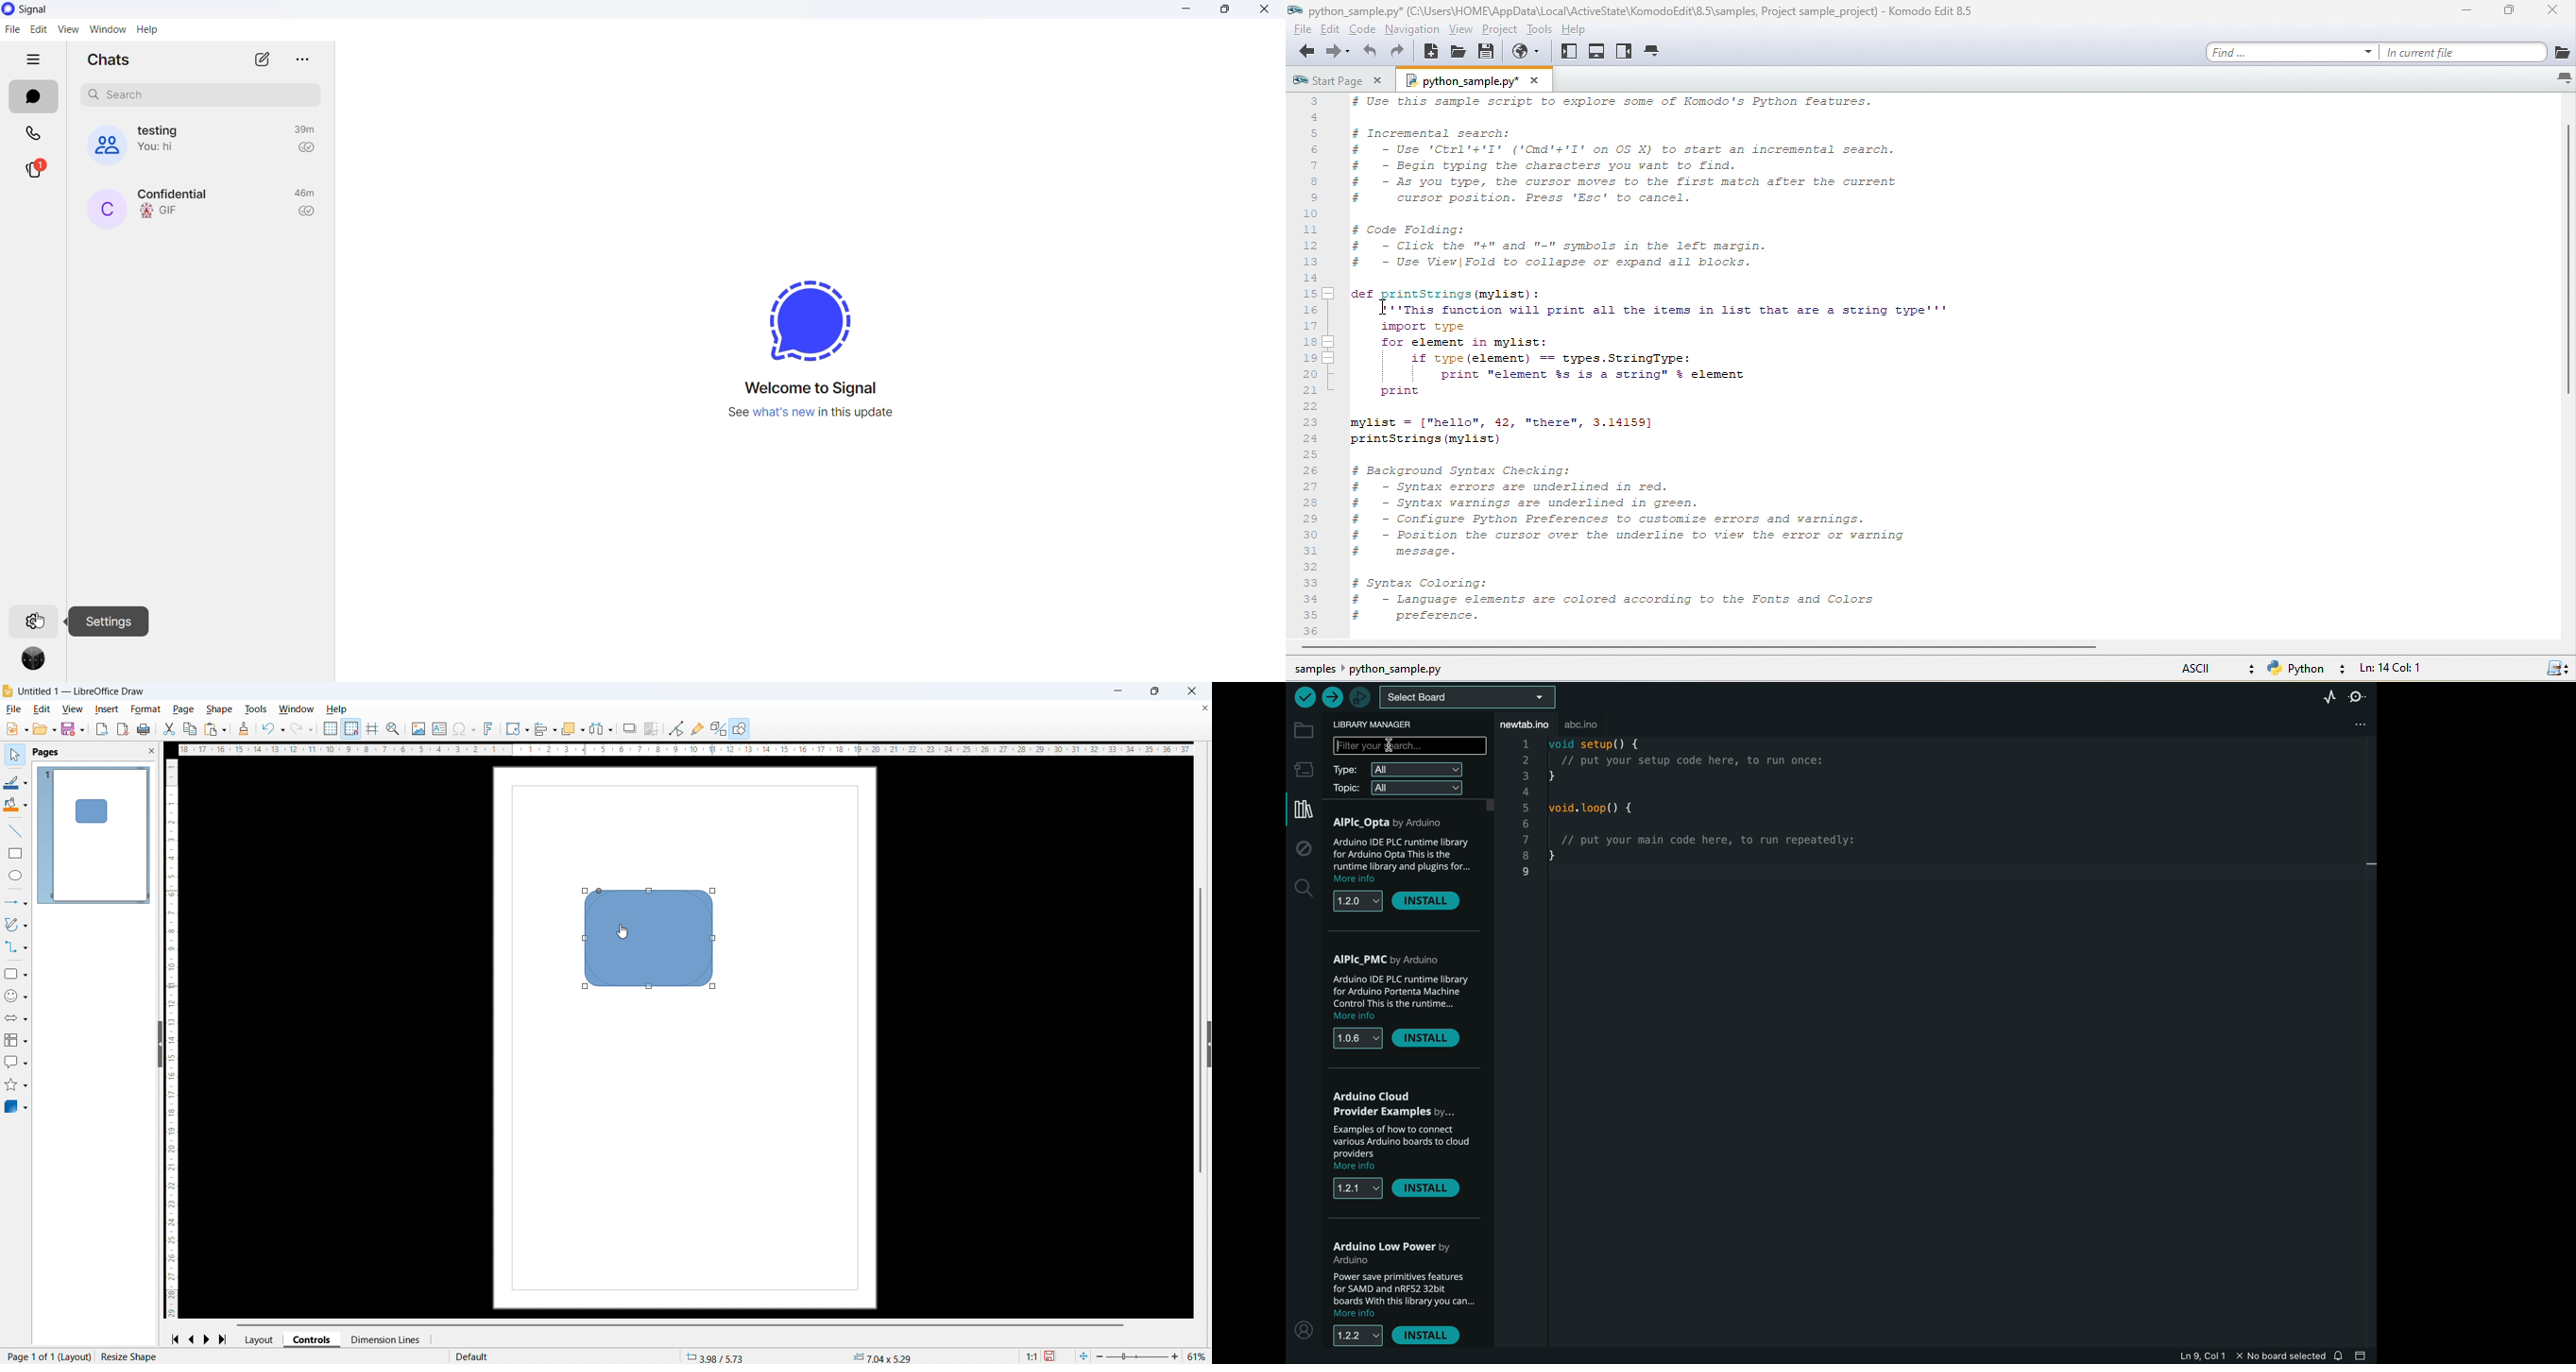  I want to click on board manager, so click(1303, 769).